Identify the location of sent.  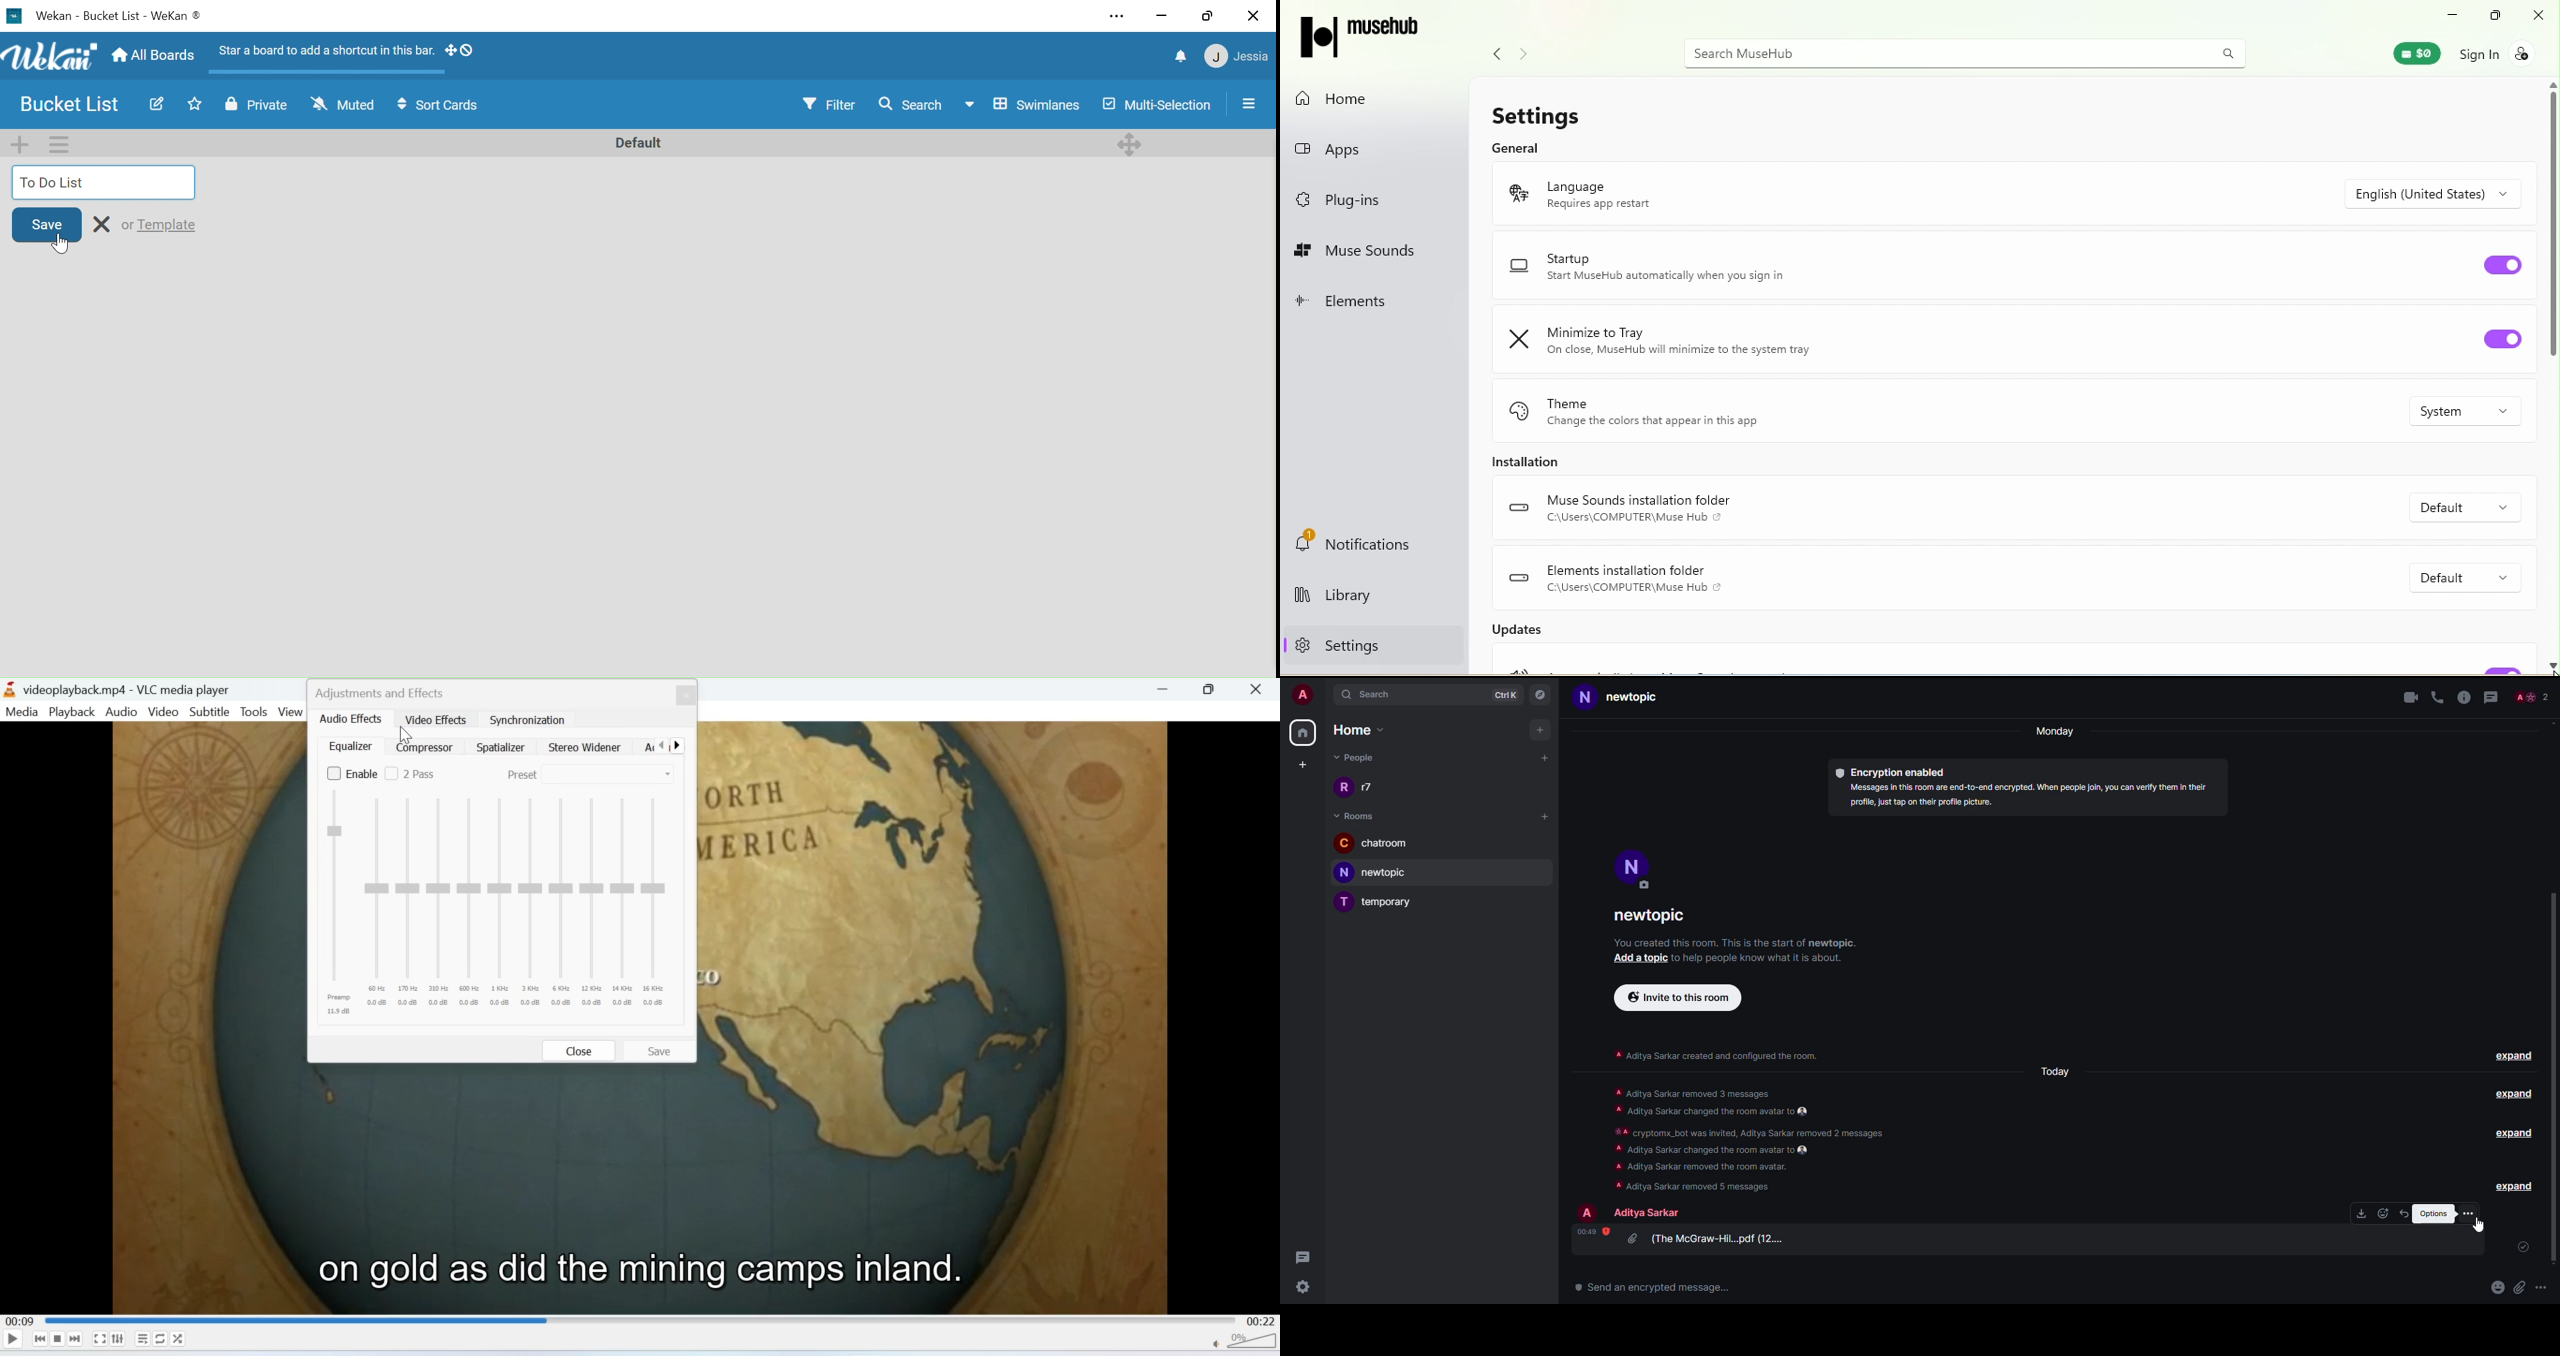
(2525, 1248).